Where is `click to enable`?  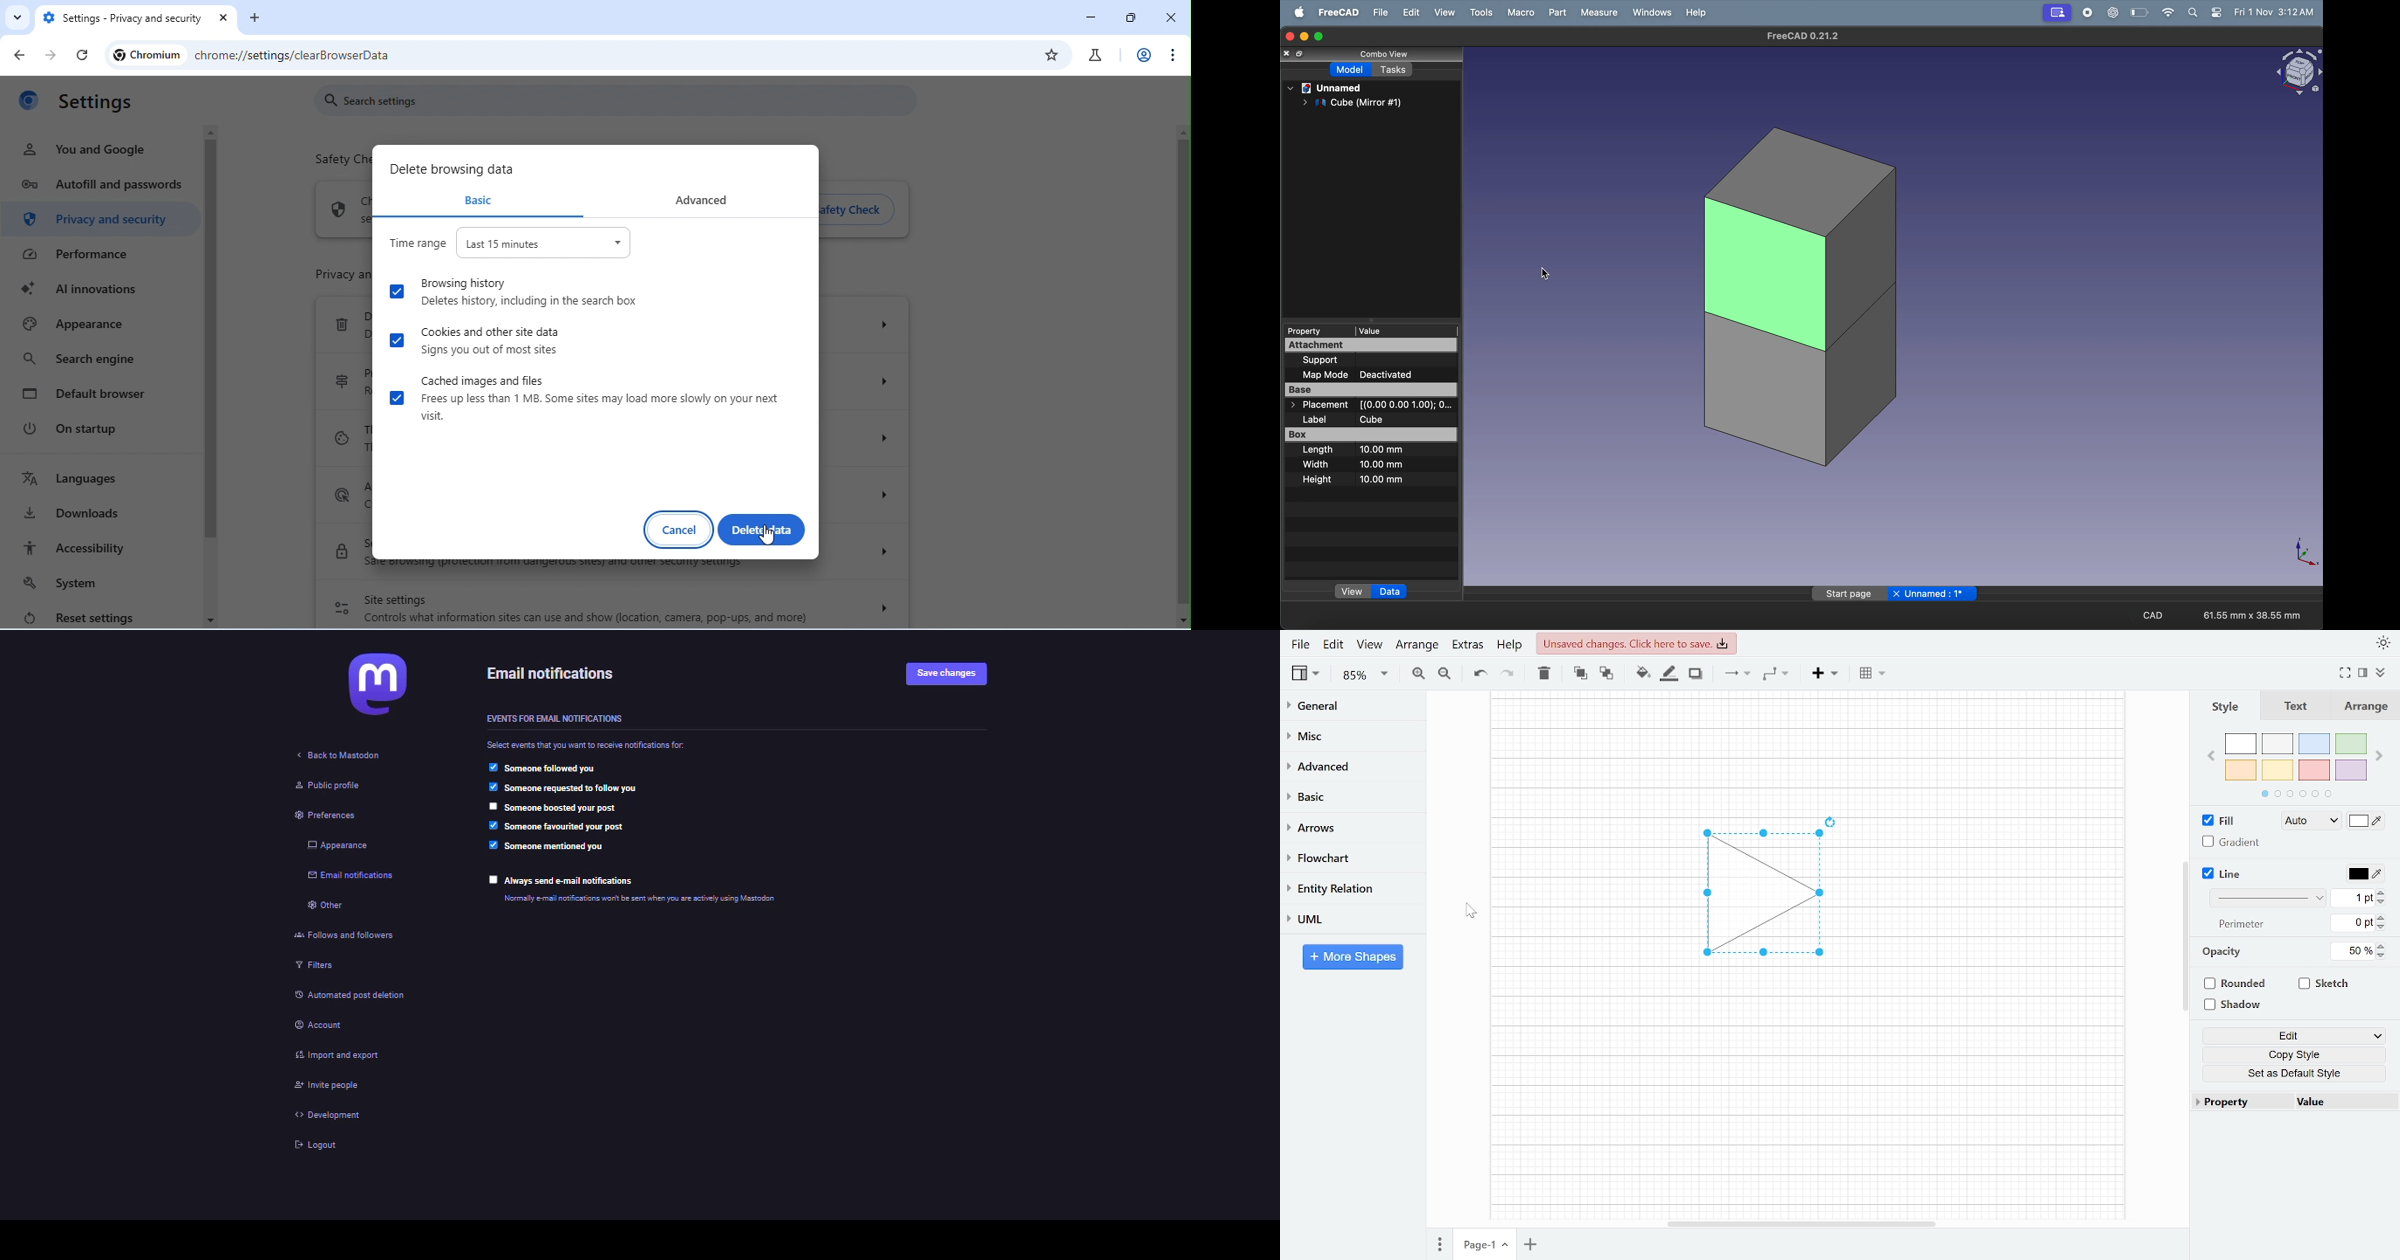
click to enable is located at coordinates (489, 806).